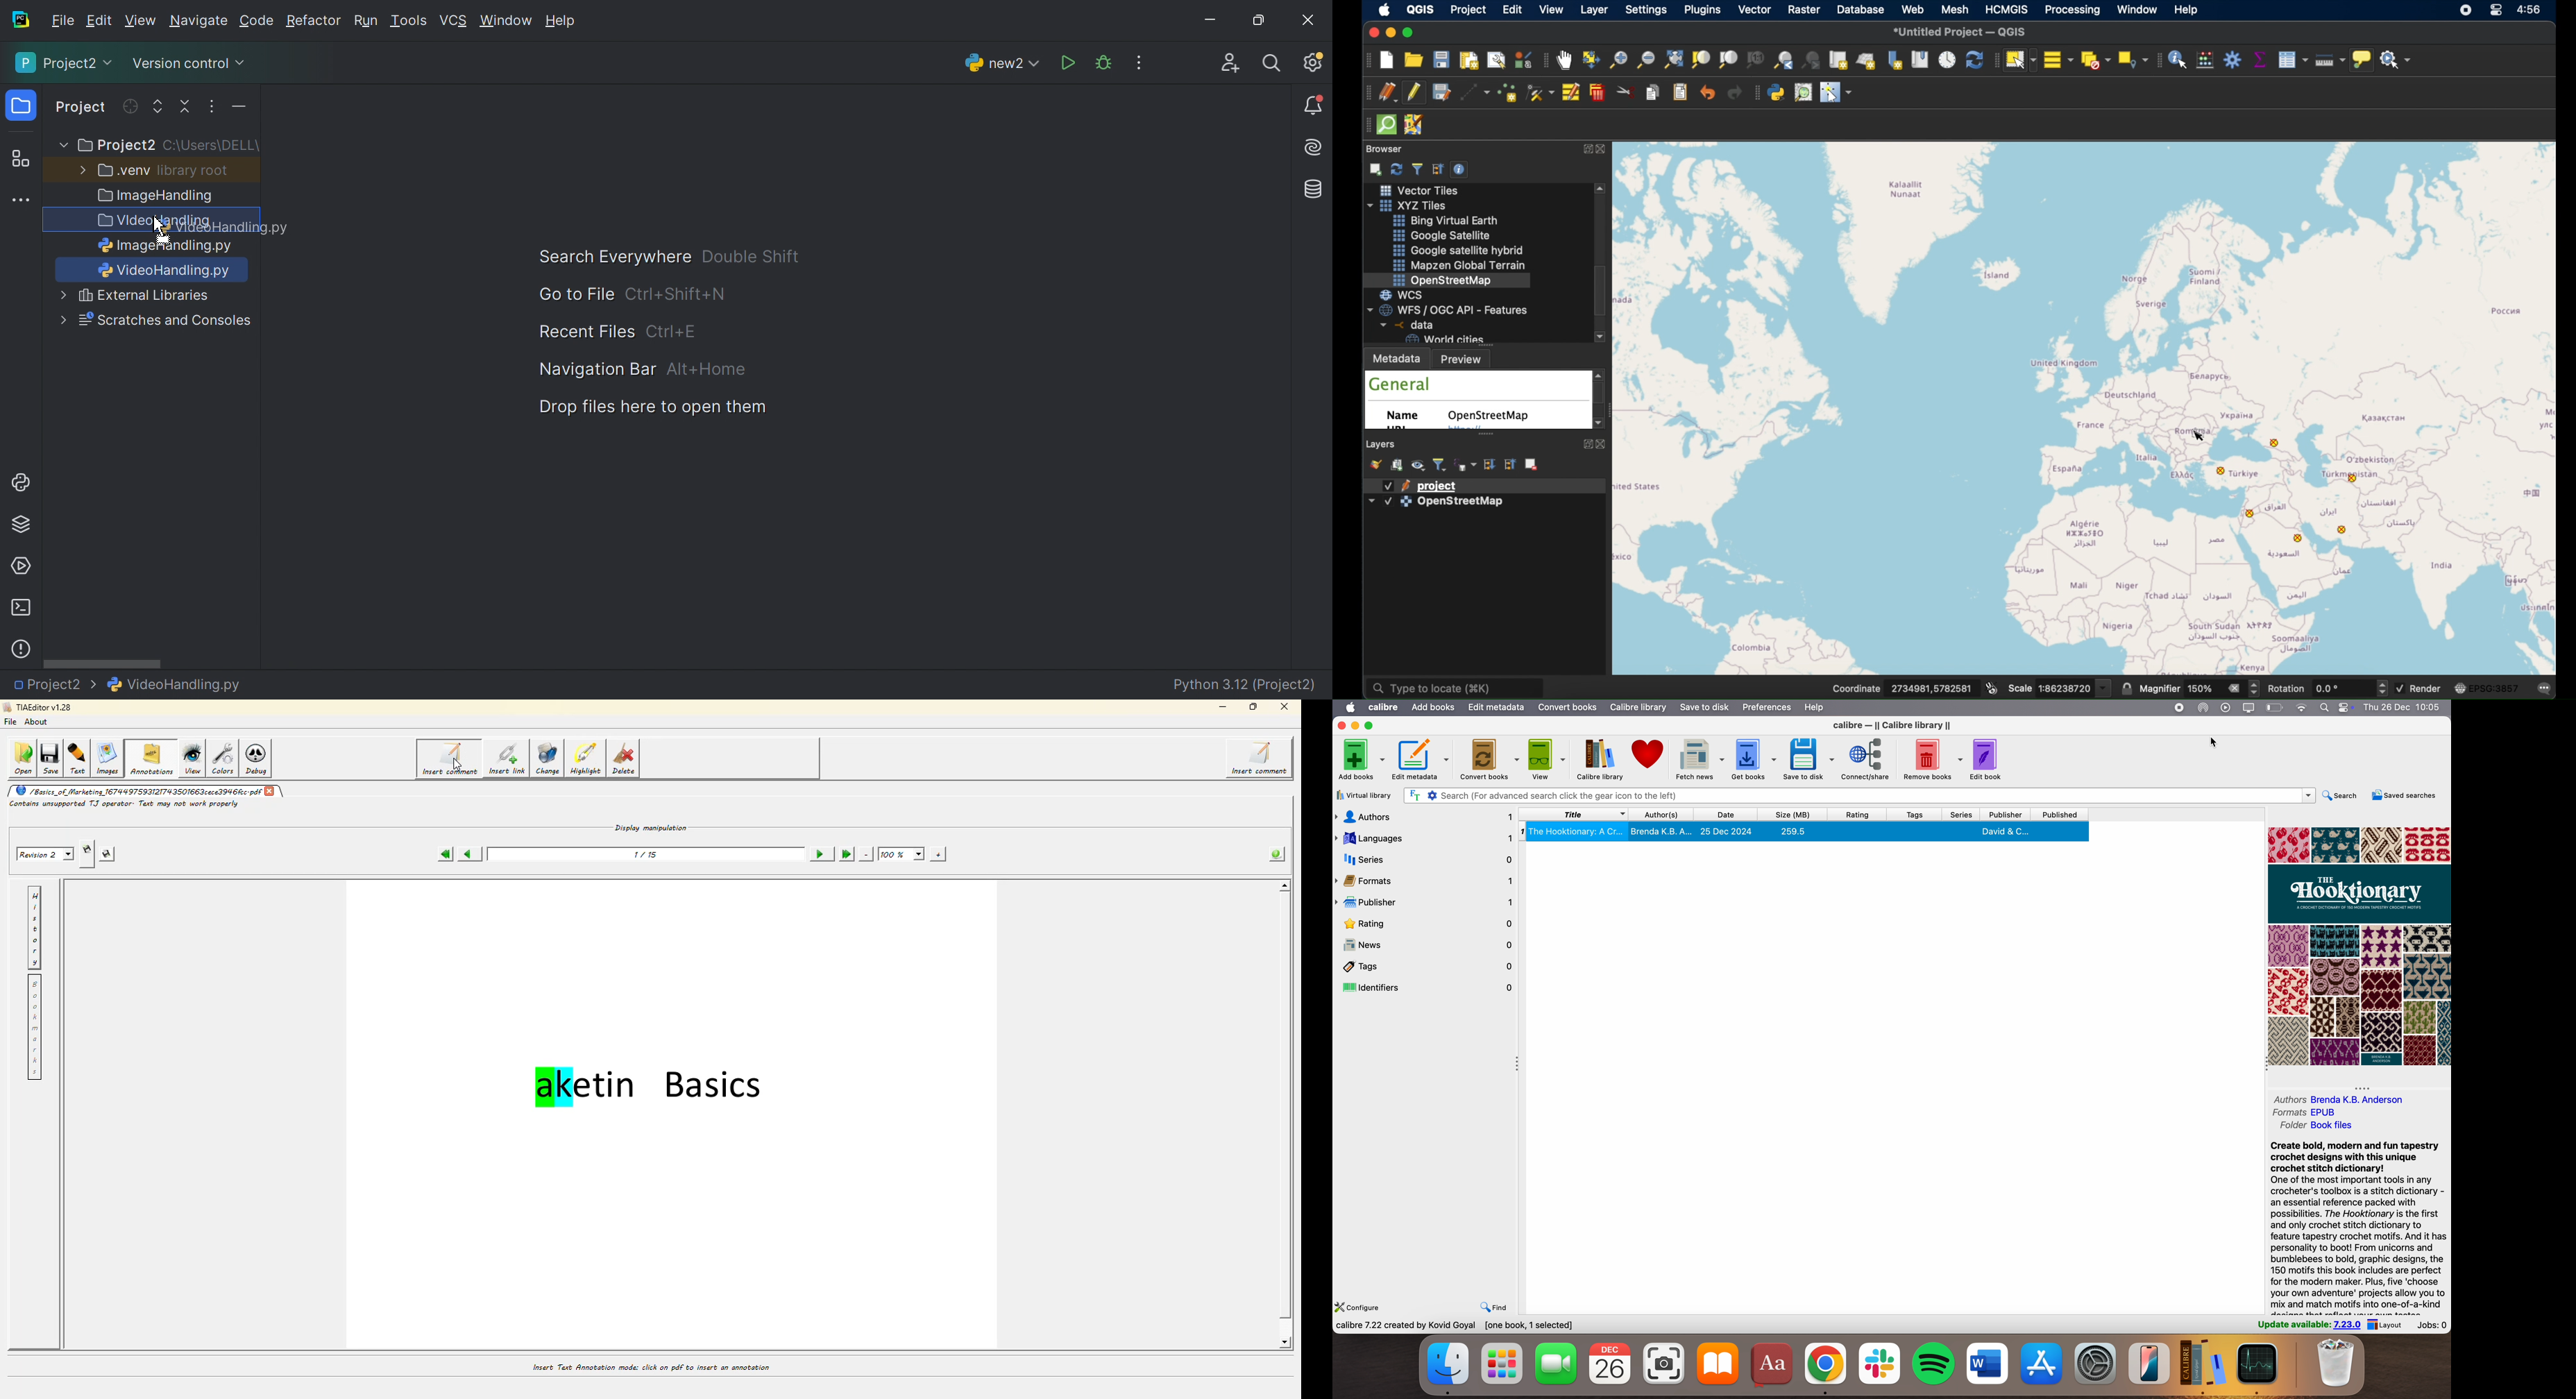  What do you see at coordinates (2404, 795) in the screenshot?
I see `saved searches` at bounding box center [2404, 795].